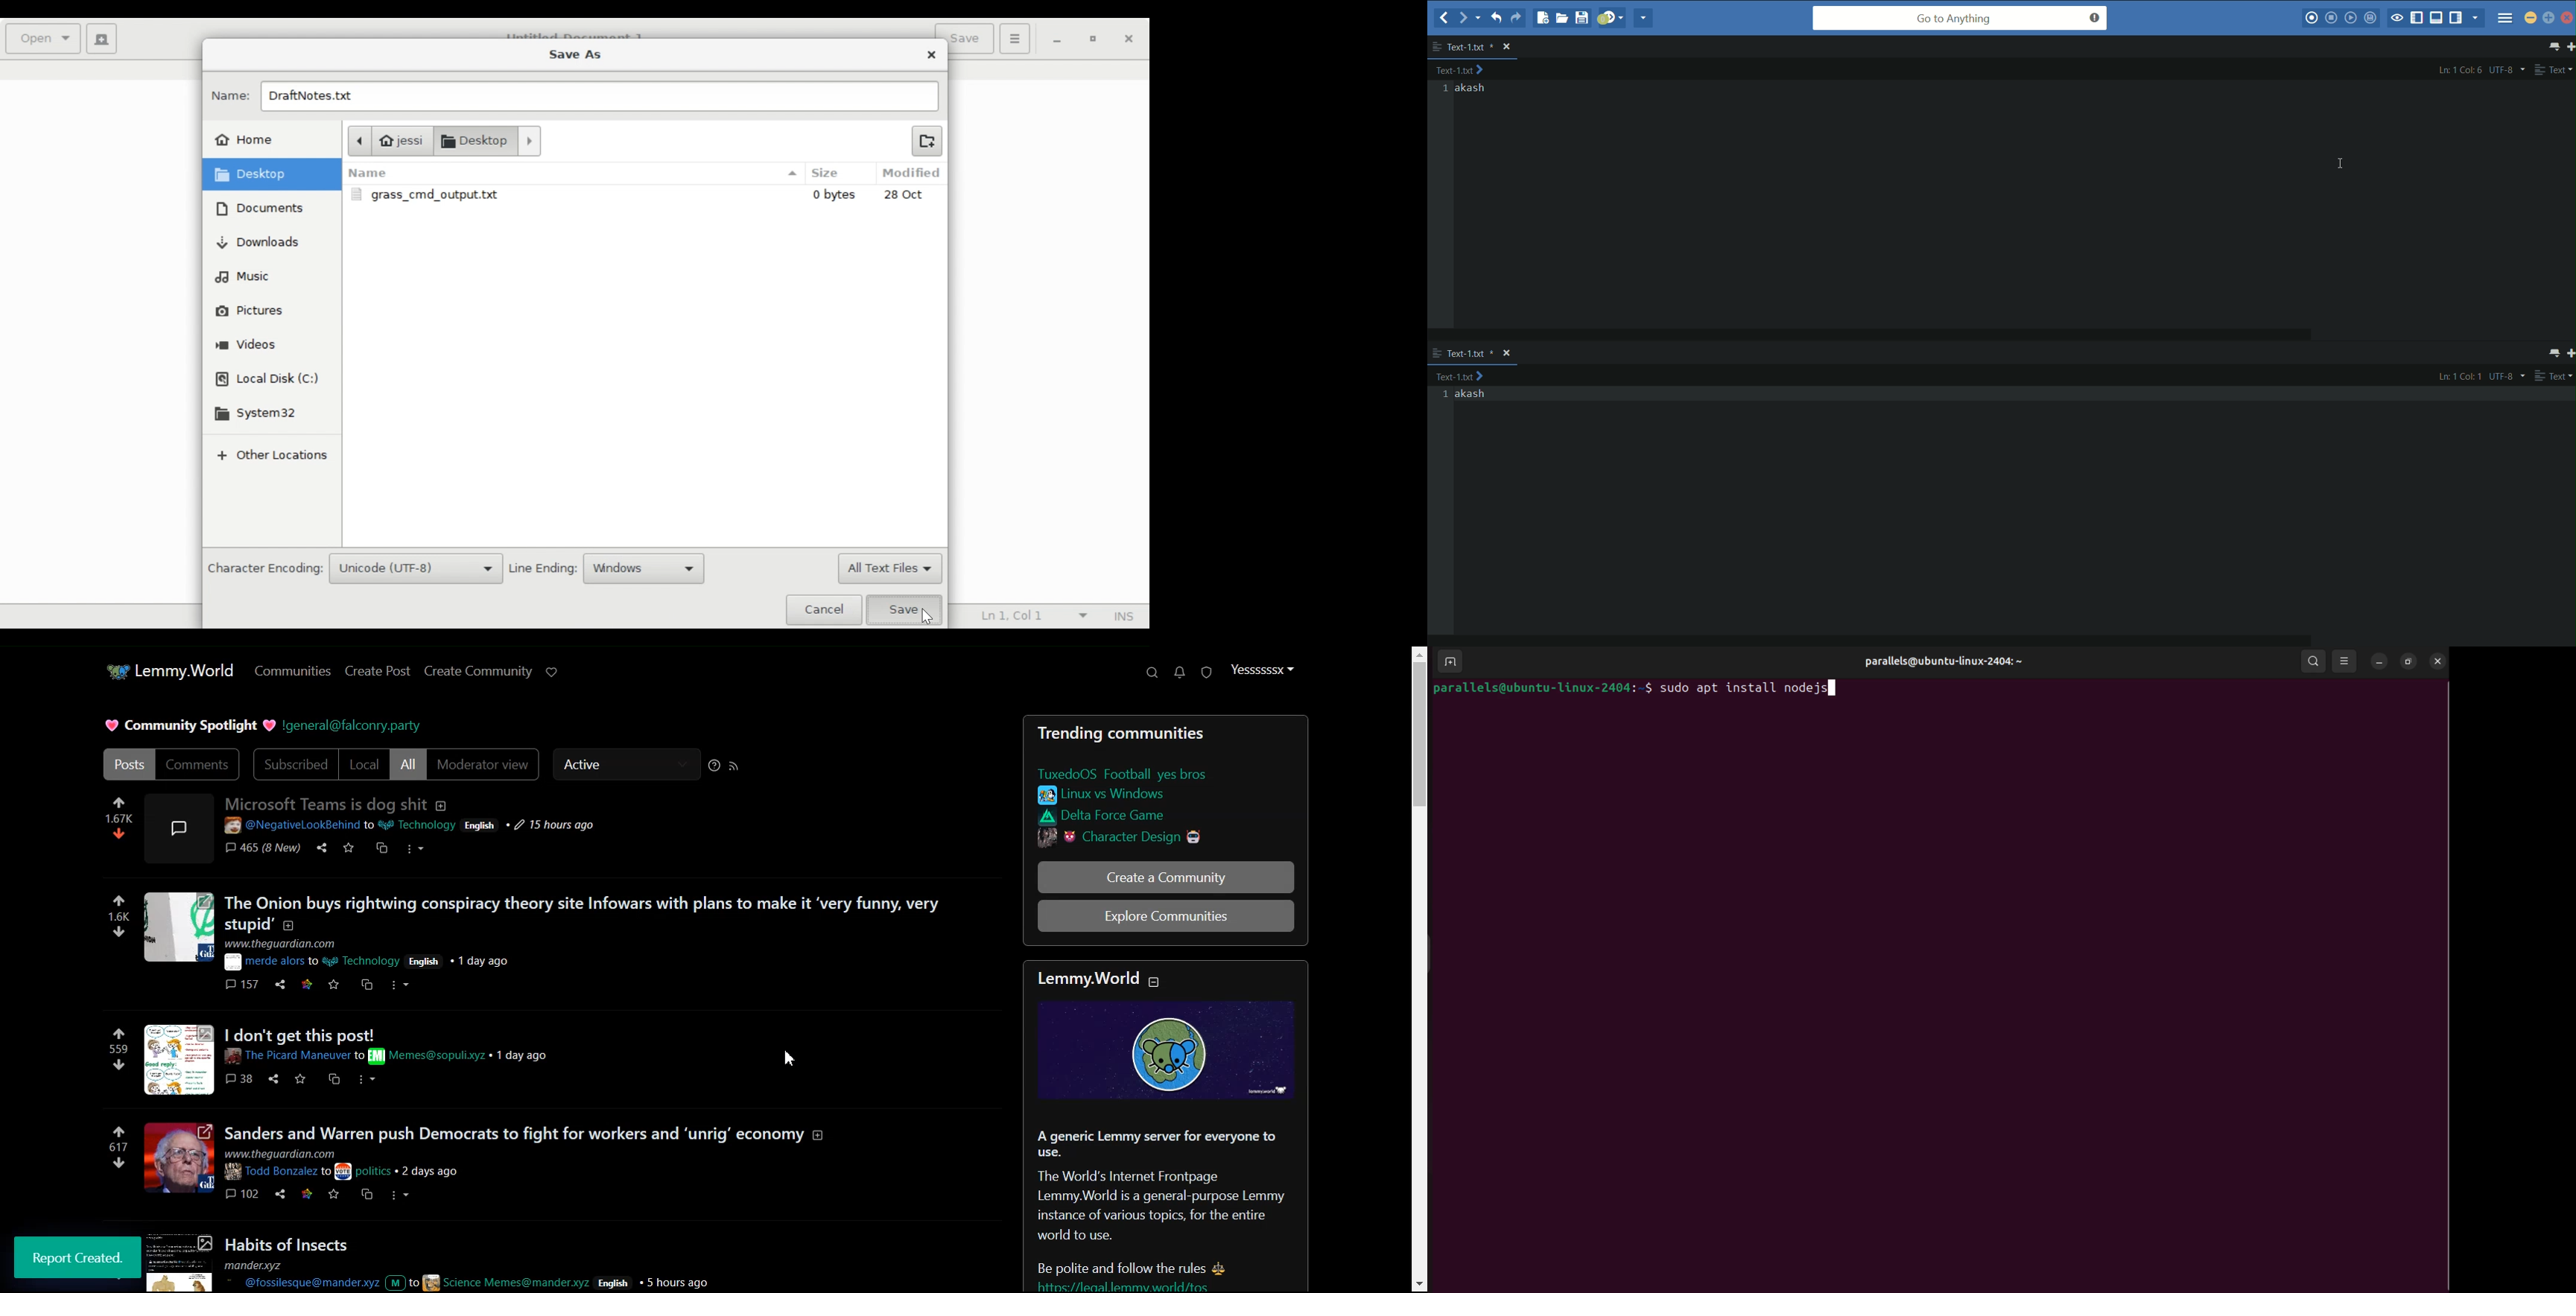 The height and width of the screenshot is (1316, 2576). What do you see at coordinates (1444, 395) in the screenshot?
I see `line number` at bounding box center [1444, 395].